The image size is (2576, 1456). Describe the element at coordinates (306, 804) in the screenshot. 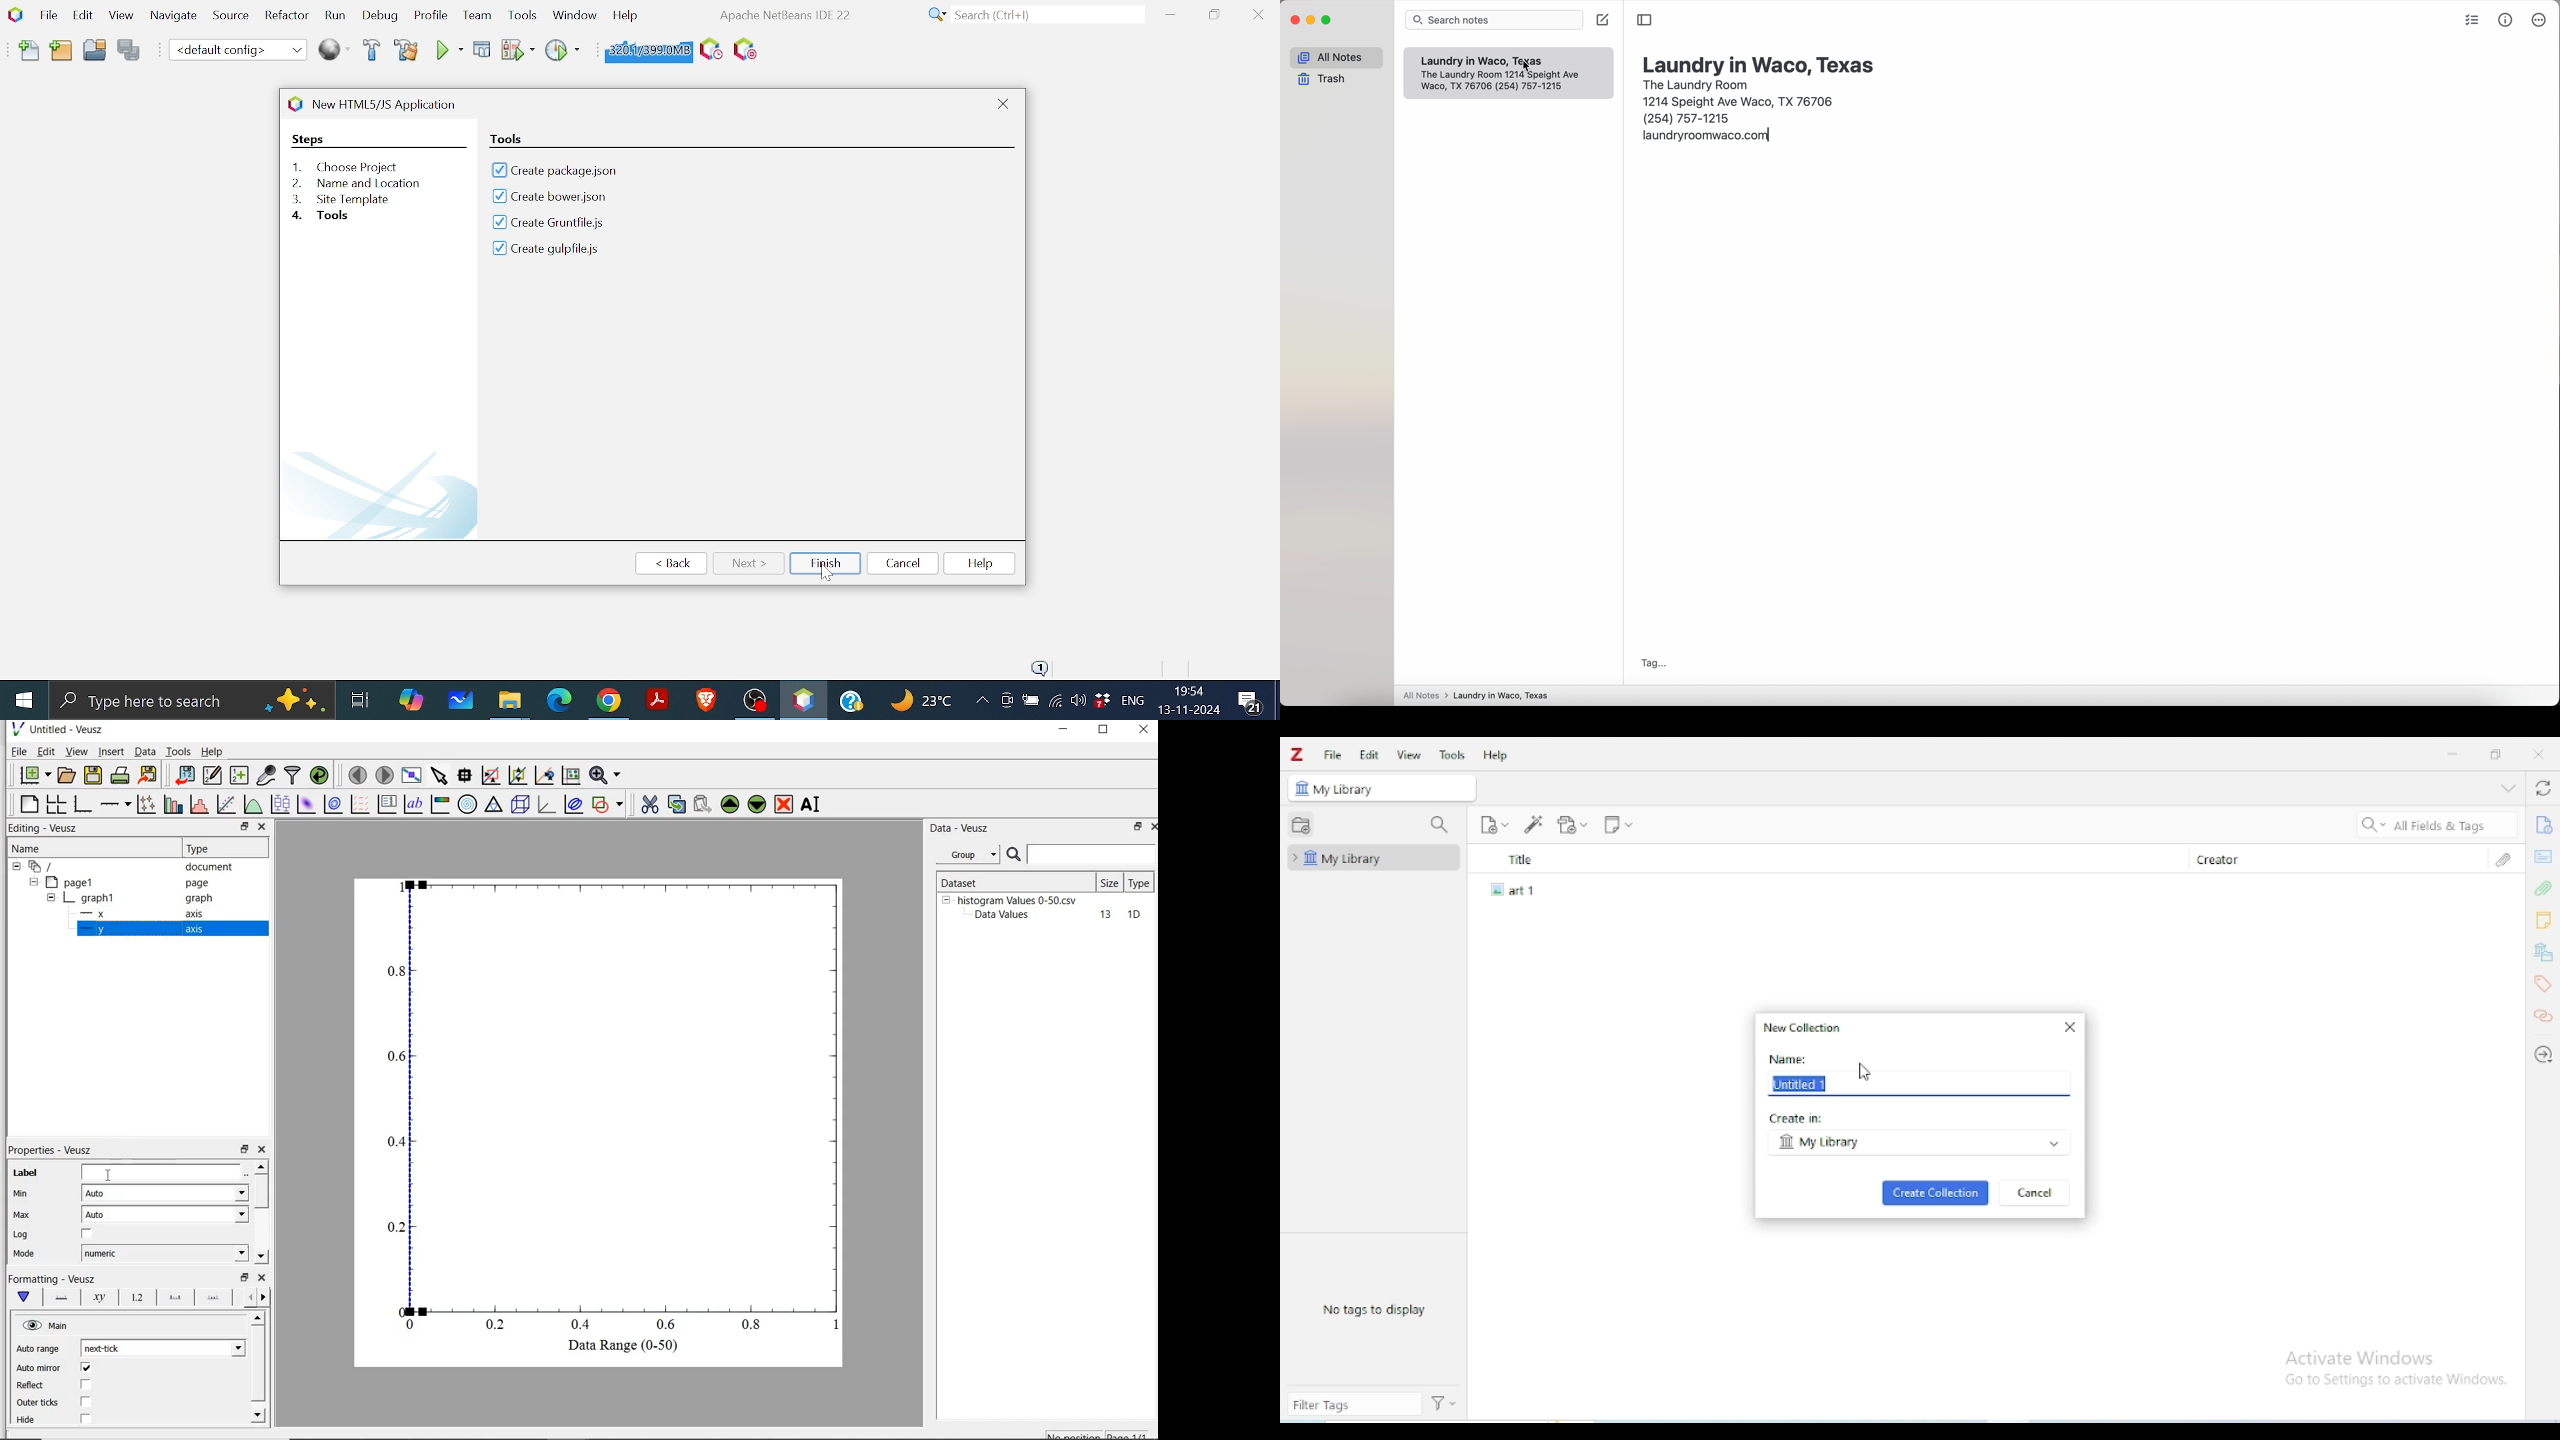

I see `plot 2d dataset as an image` at that location.